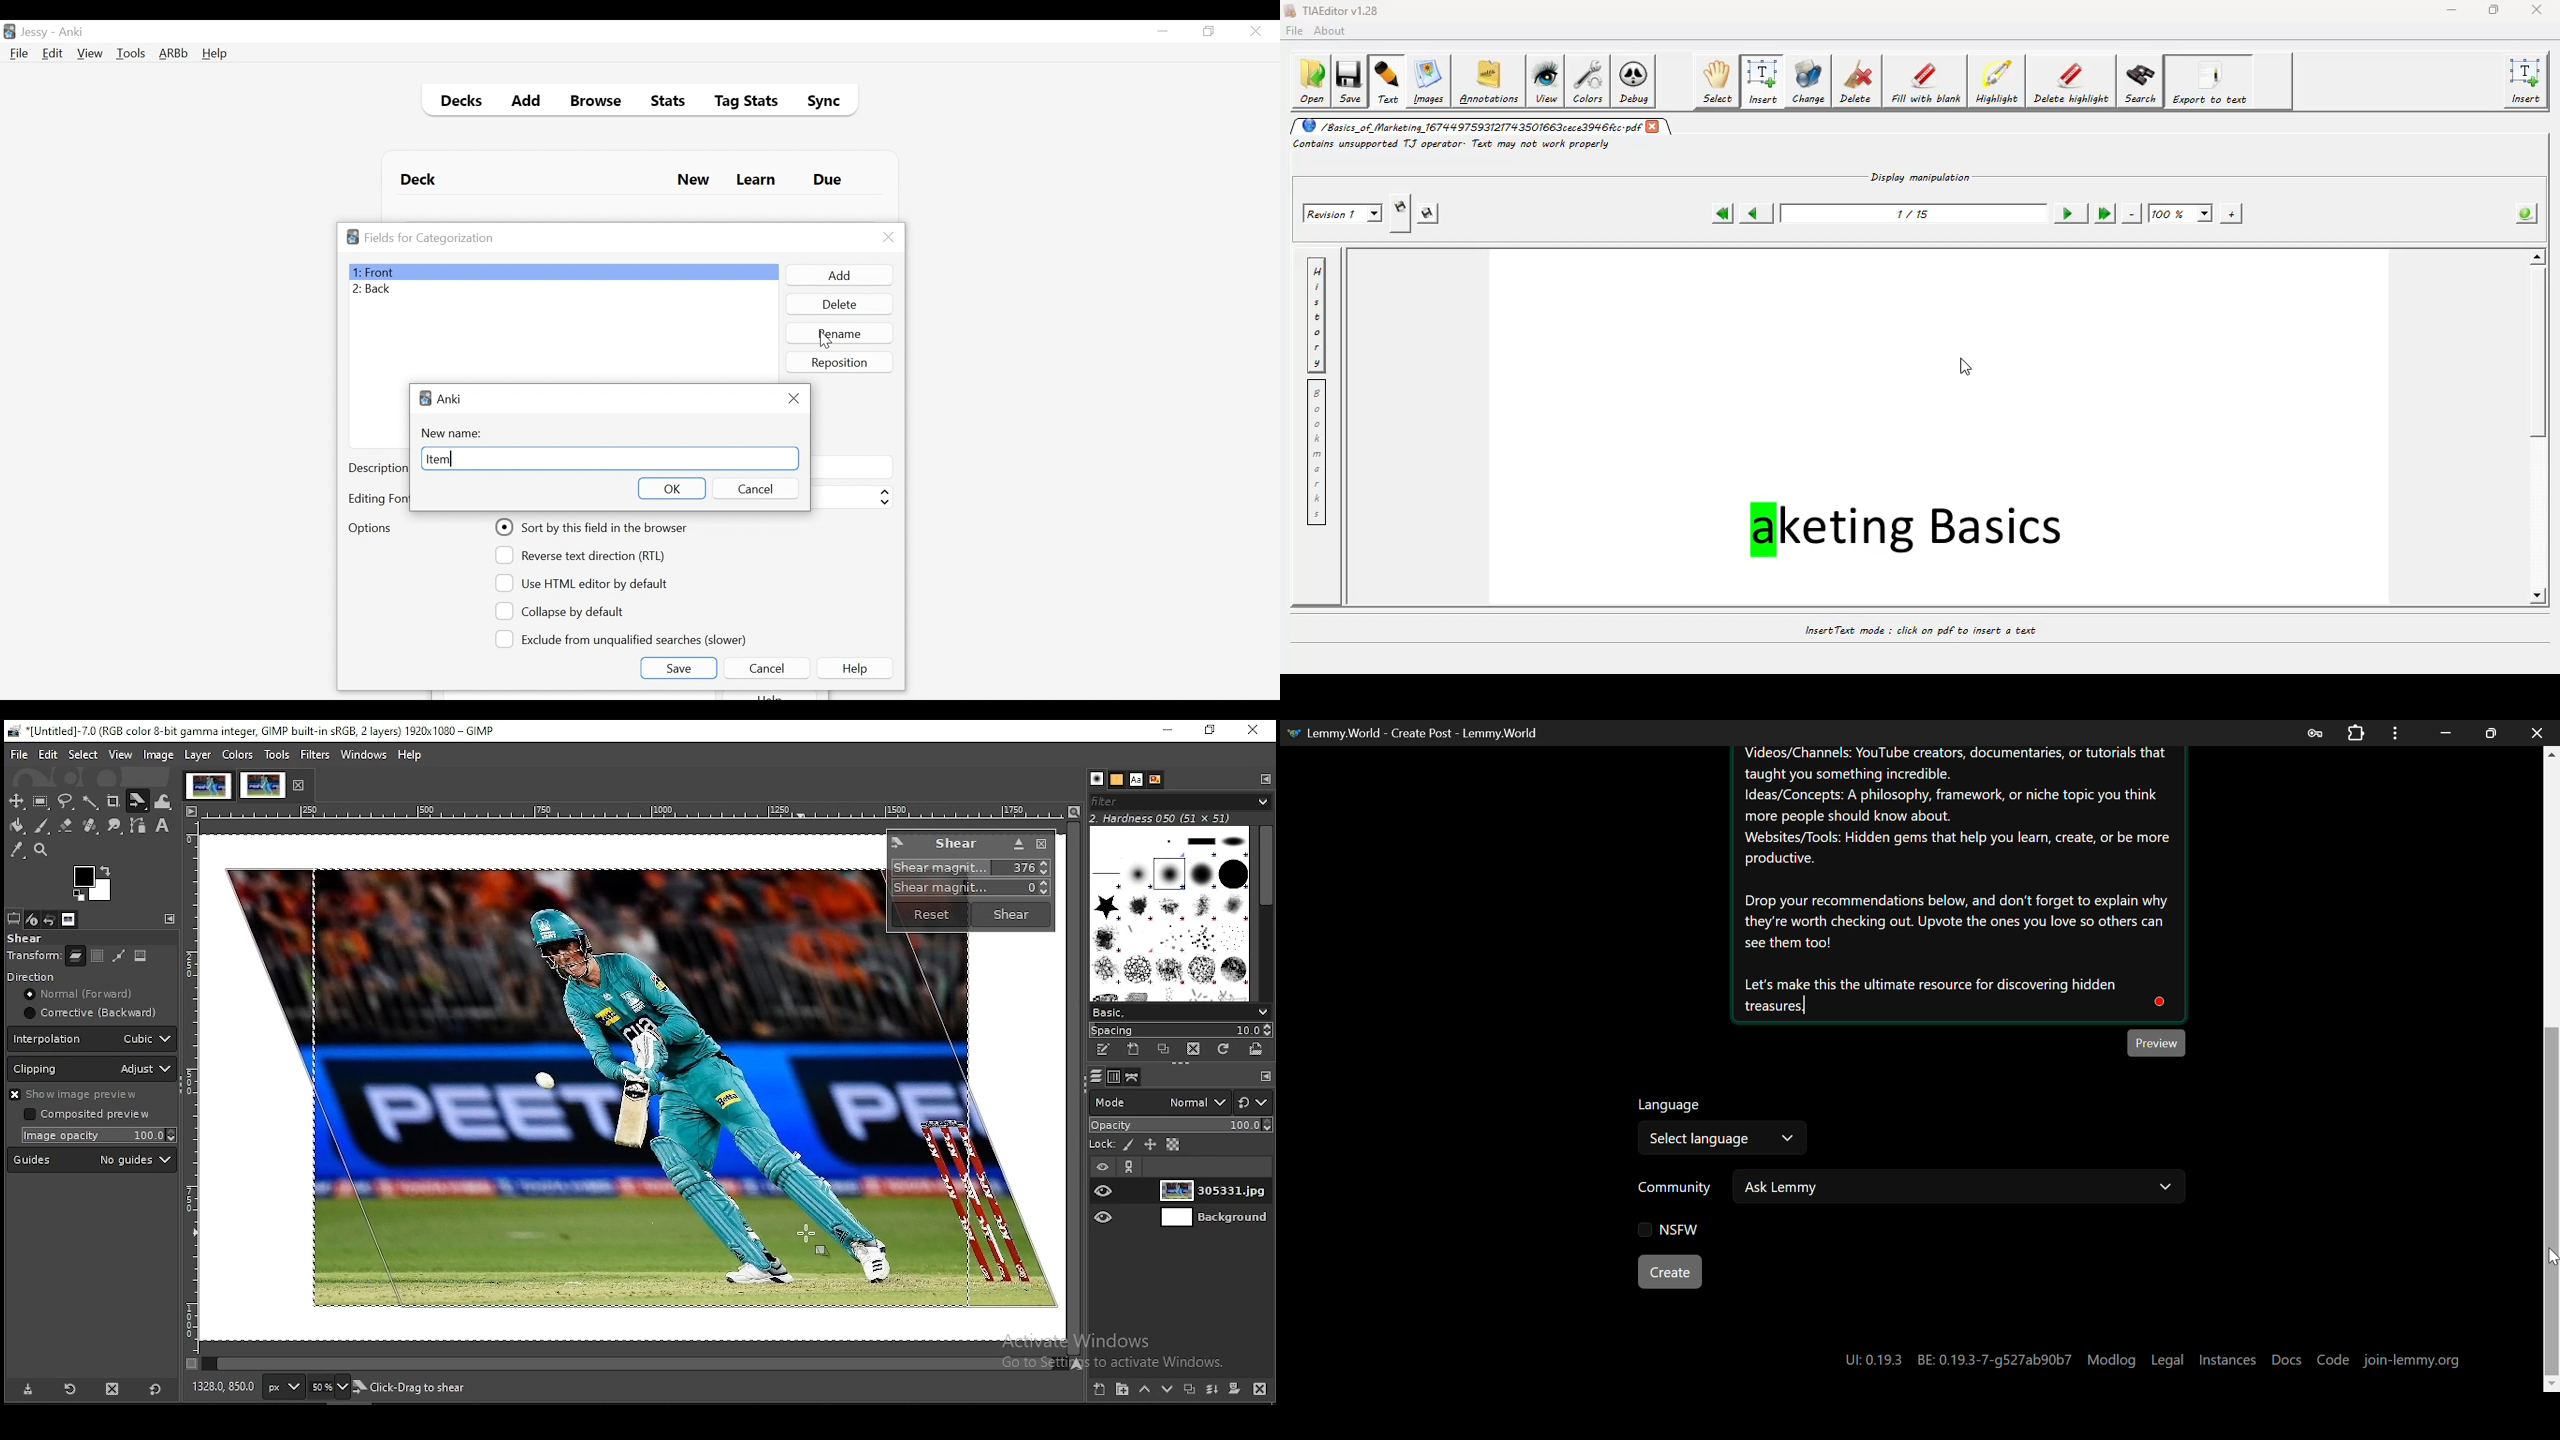 Image resolution: width=2576 pixels, height=1456 pixels. What do you see at coordinates (841, 362) in the screenshot?
I see `Reposition` at bounding box center [841, 362].